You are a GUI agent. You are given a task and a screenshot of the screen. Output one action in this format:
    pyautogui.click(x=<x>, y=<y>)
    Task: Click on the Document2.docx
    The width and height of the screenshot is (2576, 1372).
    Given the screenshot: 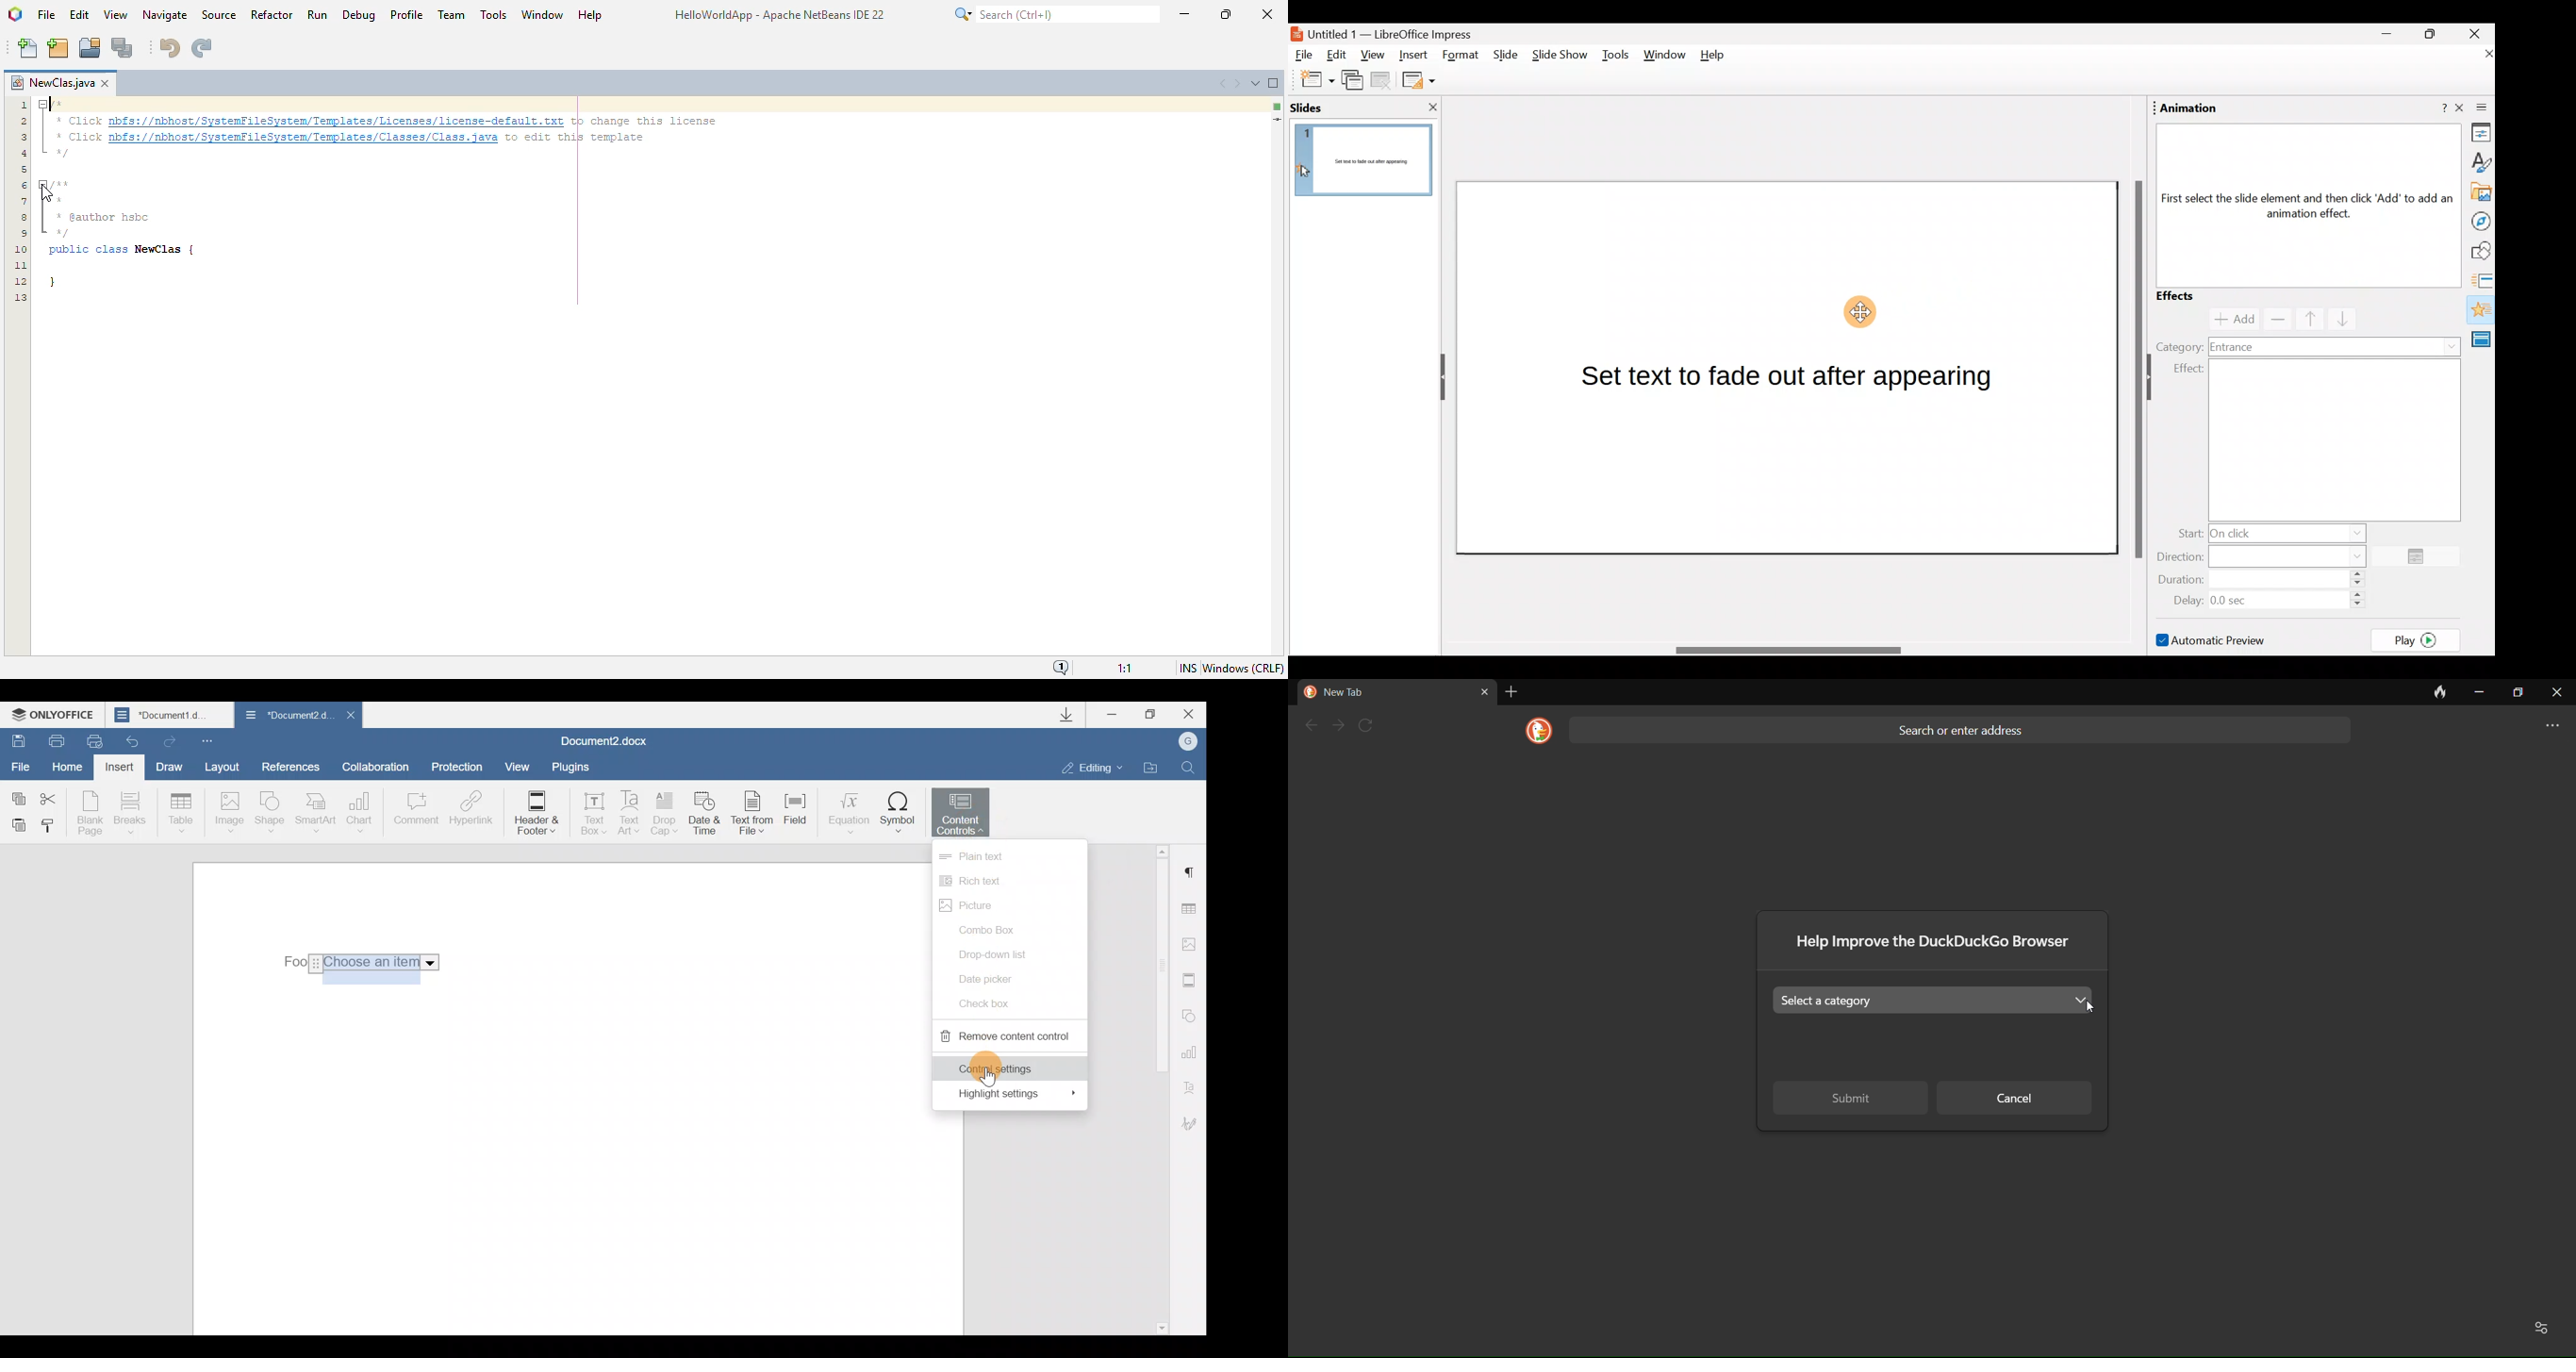 What is the action you would take?
    pyautogui.click(x=605, y=739)
    